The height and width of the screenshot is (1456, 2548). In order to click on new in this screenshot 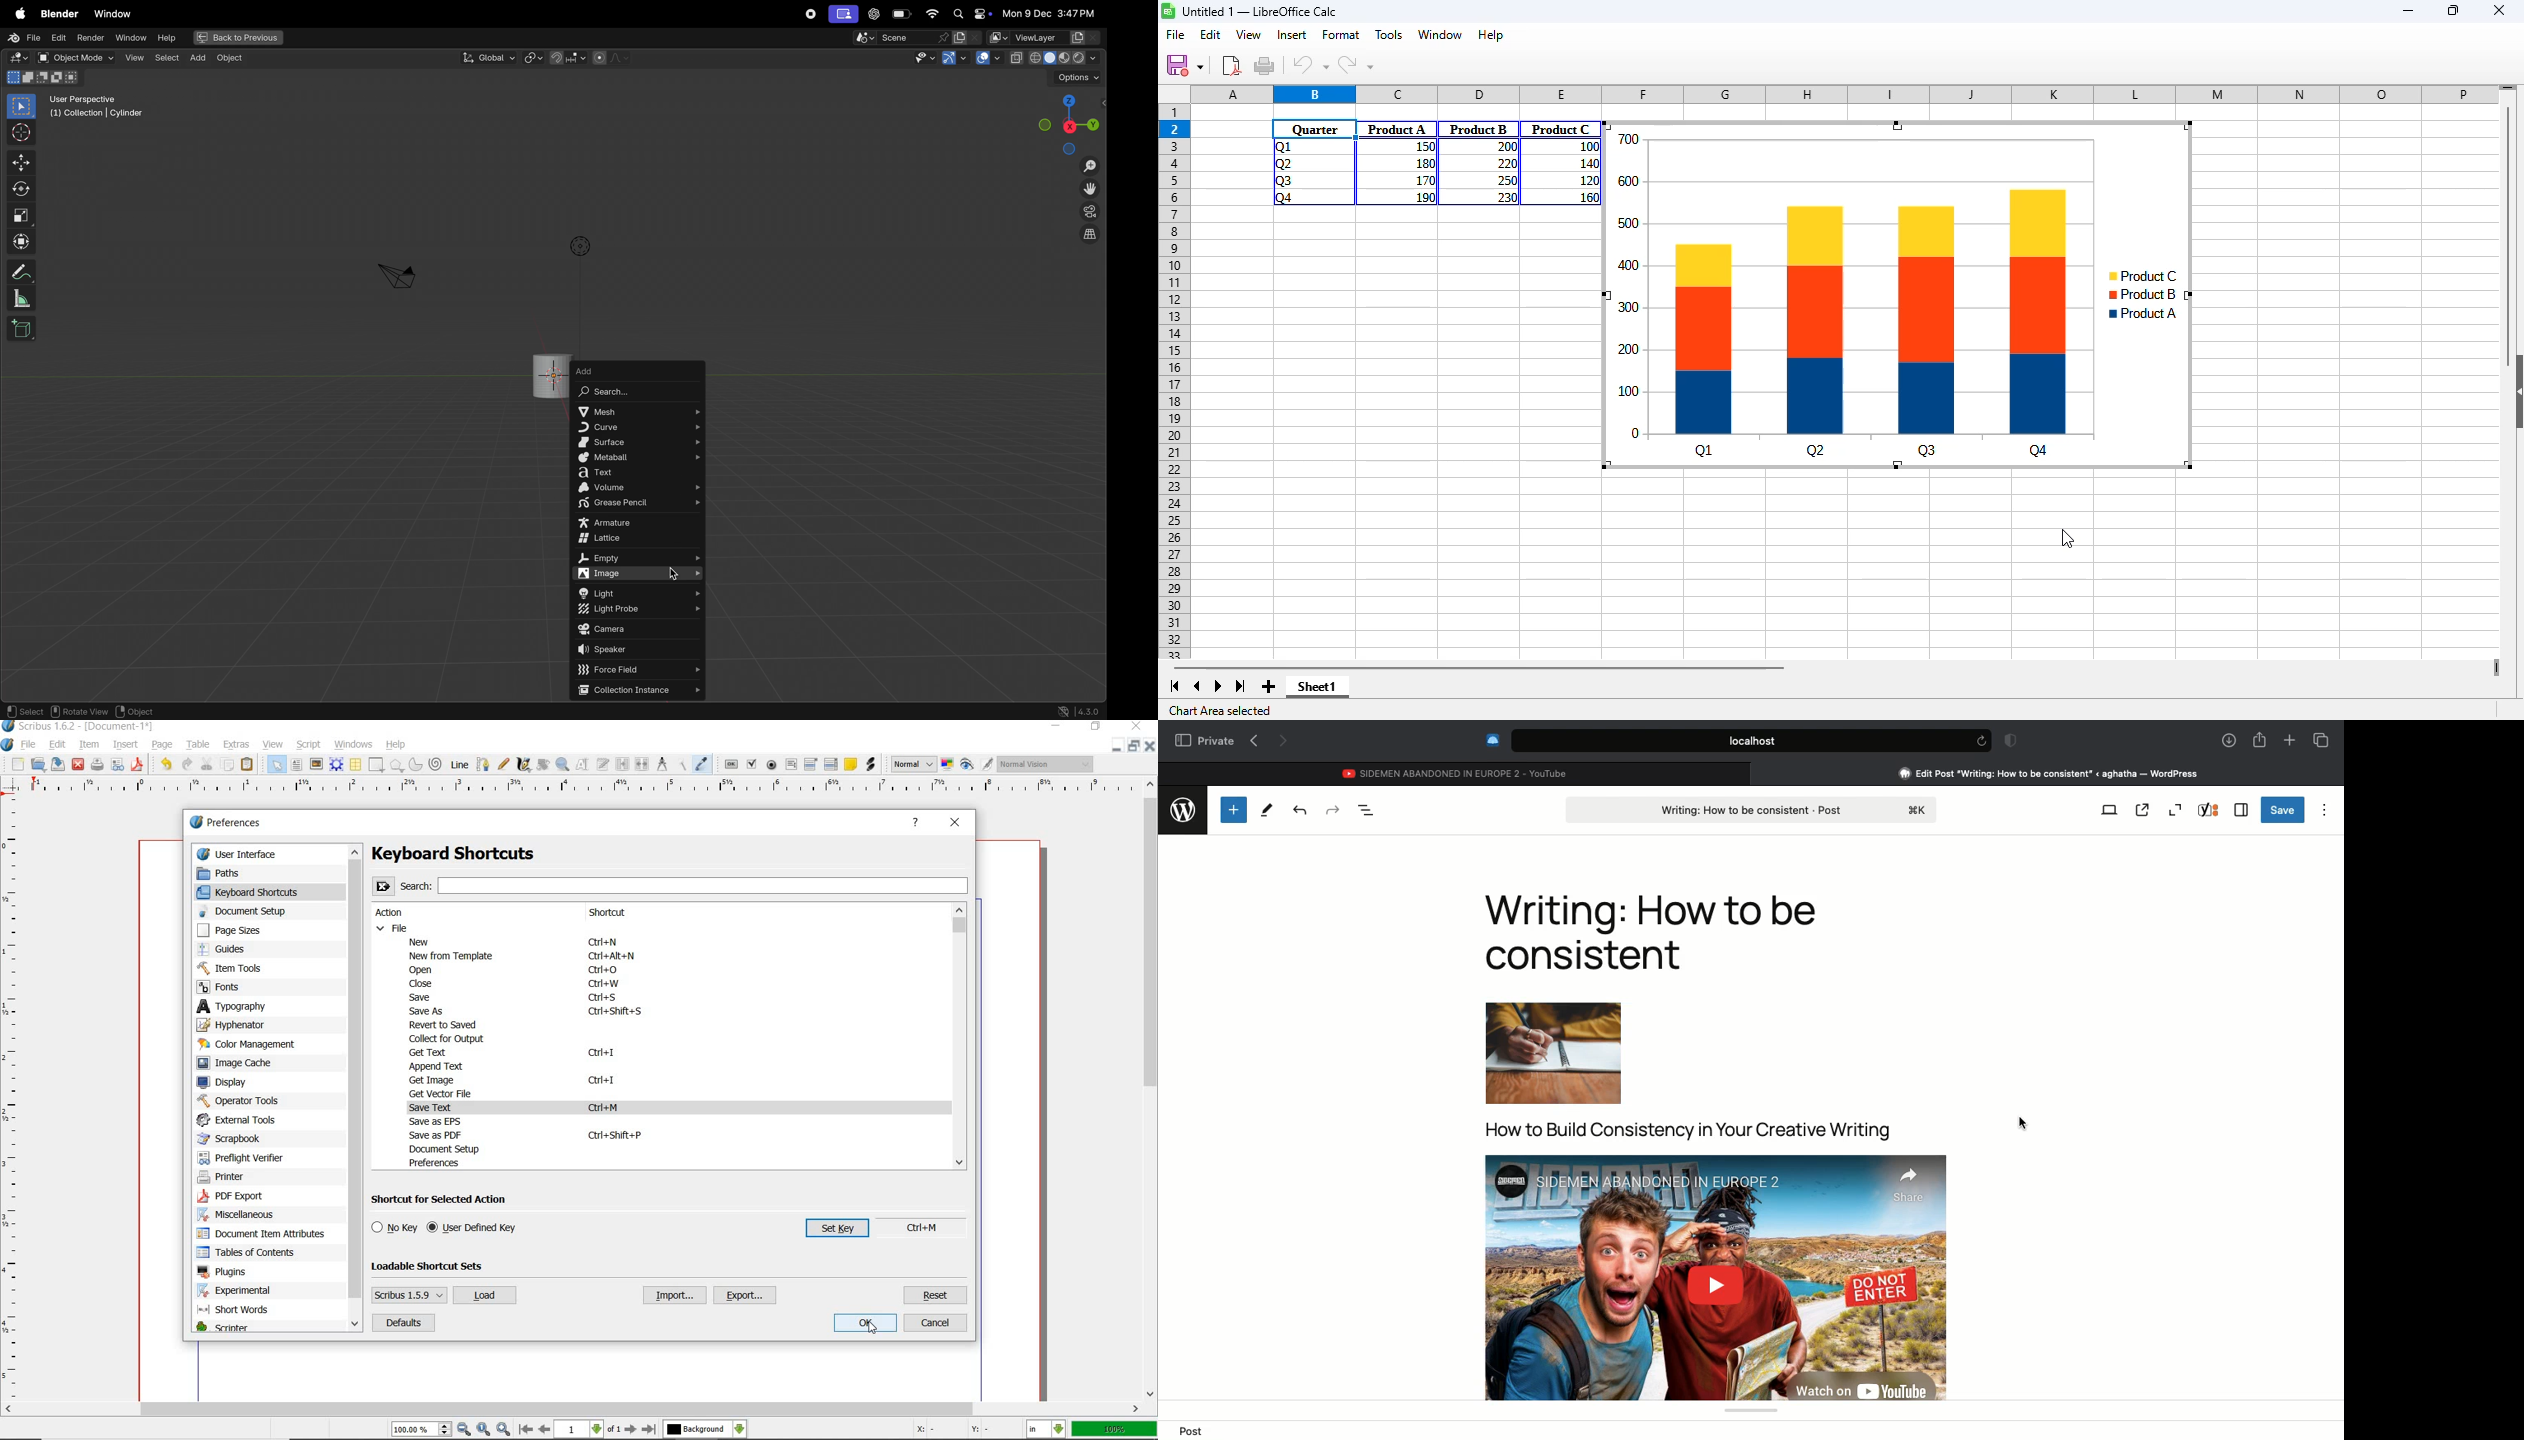, I will do `click(17, 765)`.